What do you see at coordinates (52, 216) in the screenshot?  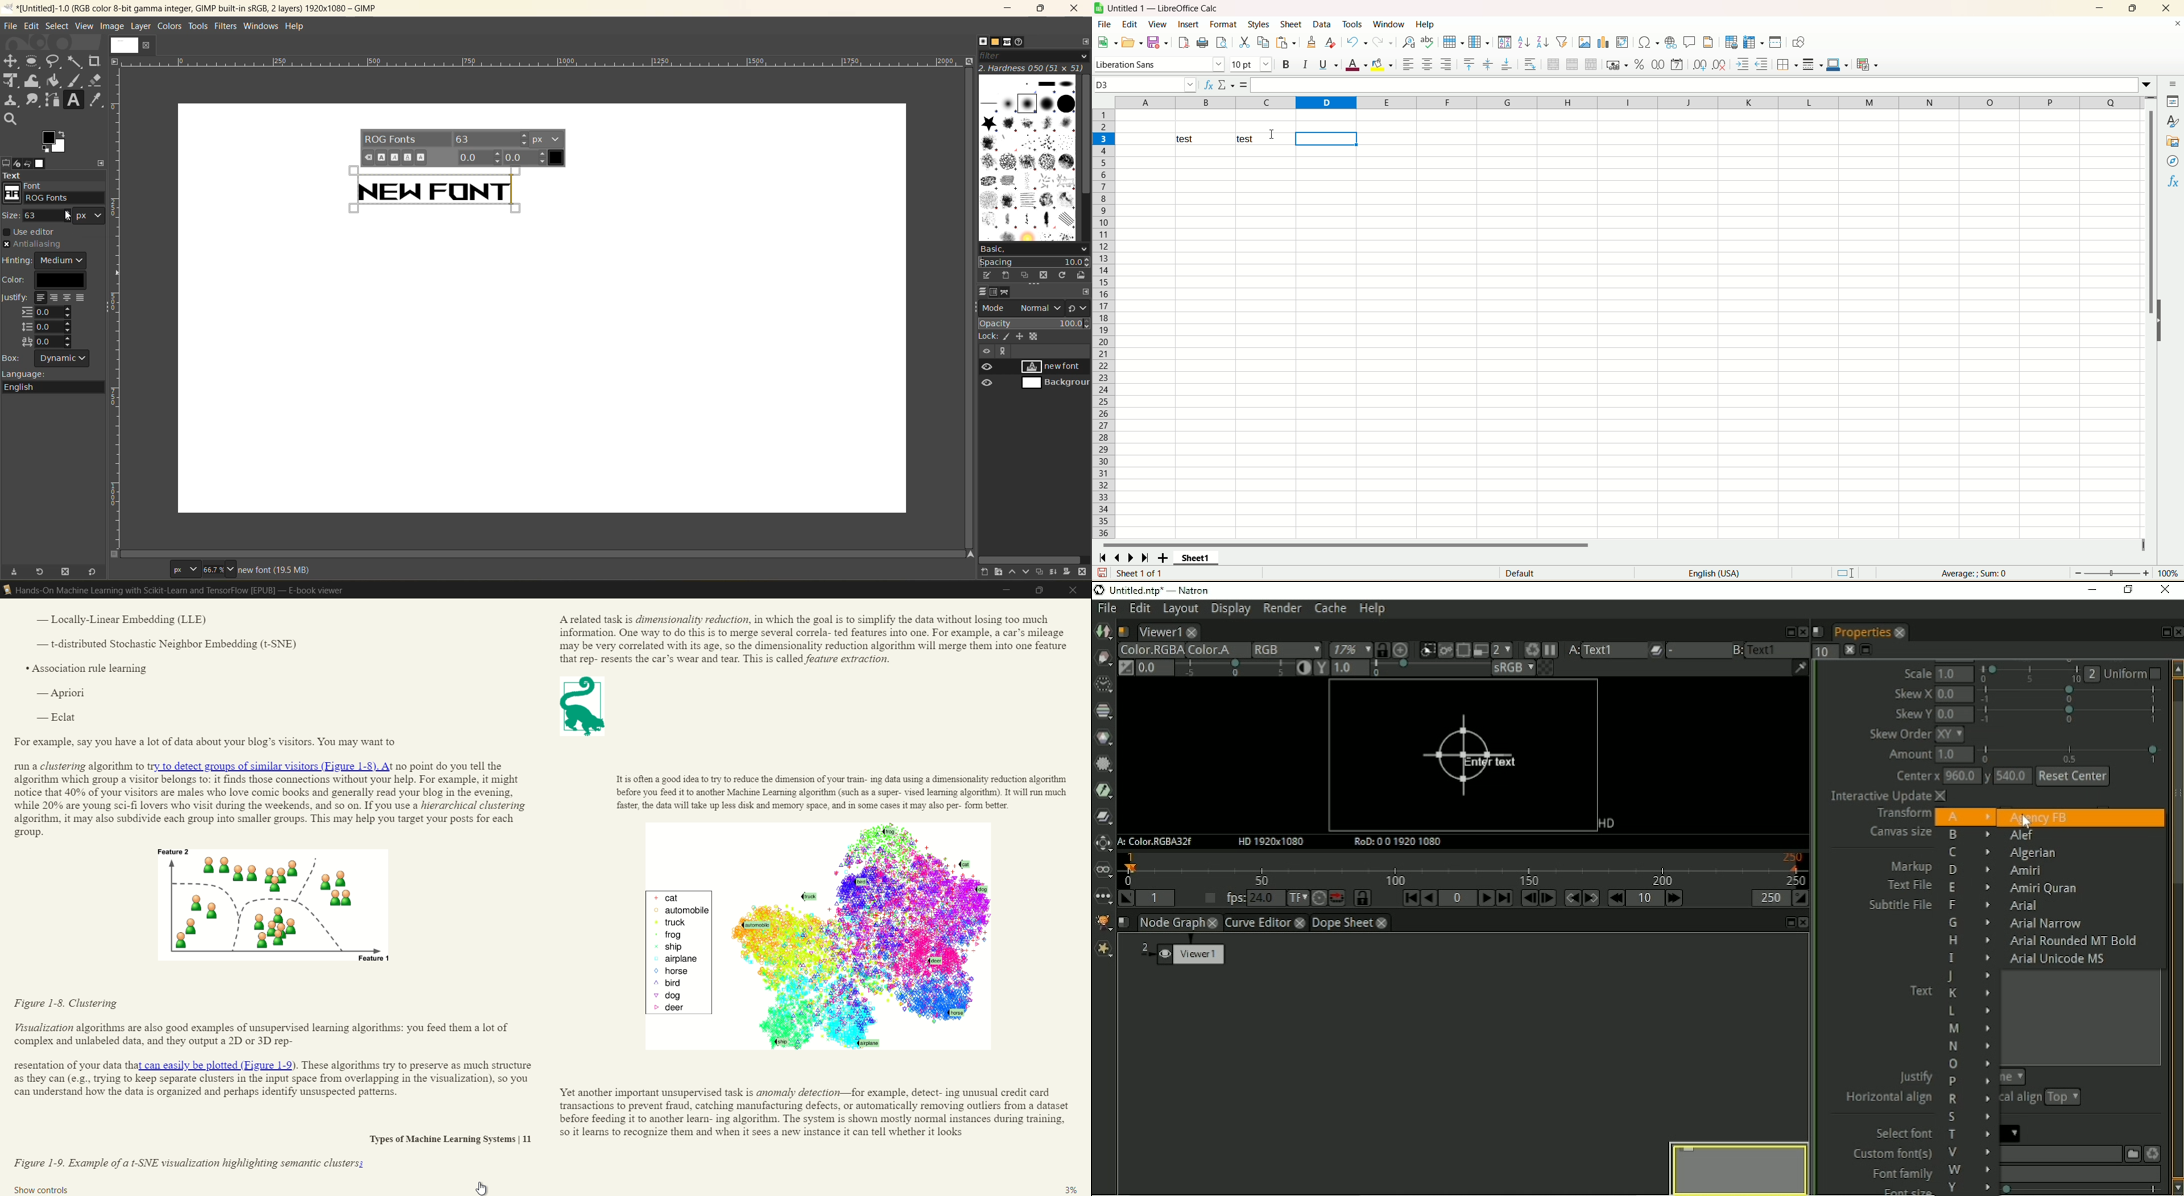 I see `size` at bounding box center [52, 216].